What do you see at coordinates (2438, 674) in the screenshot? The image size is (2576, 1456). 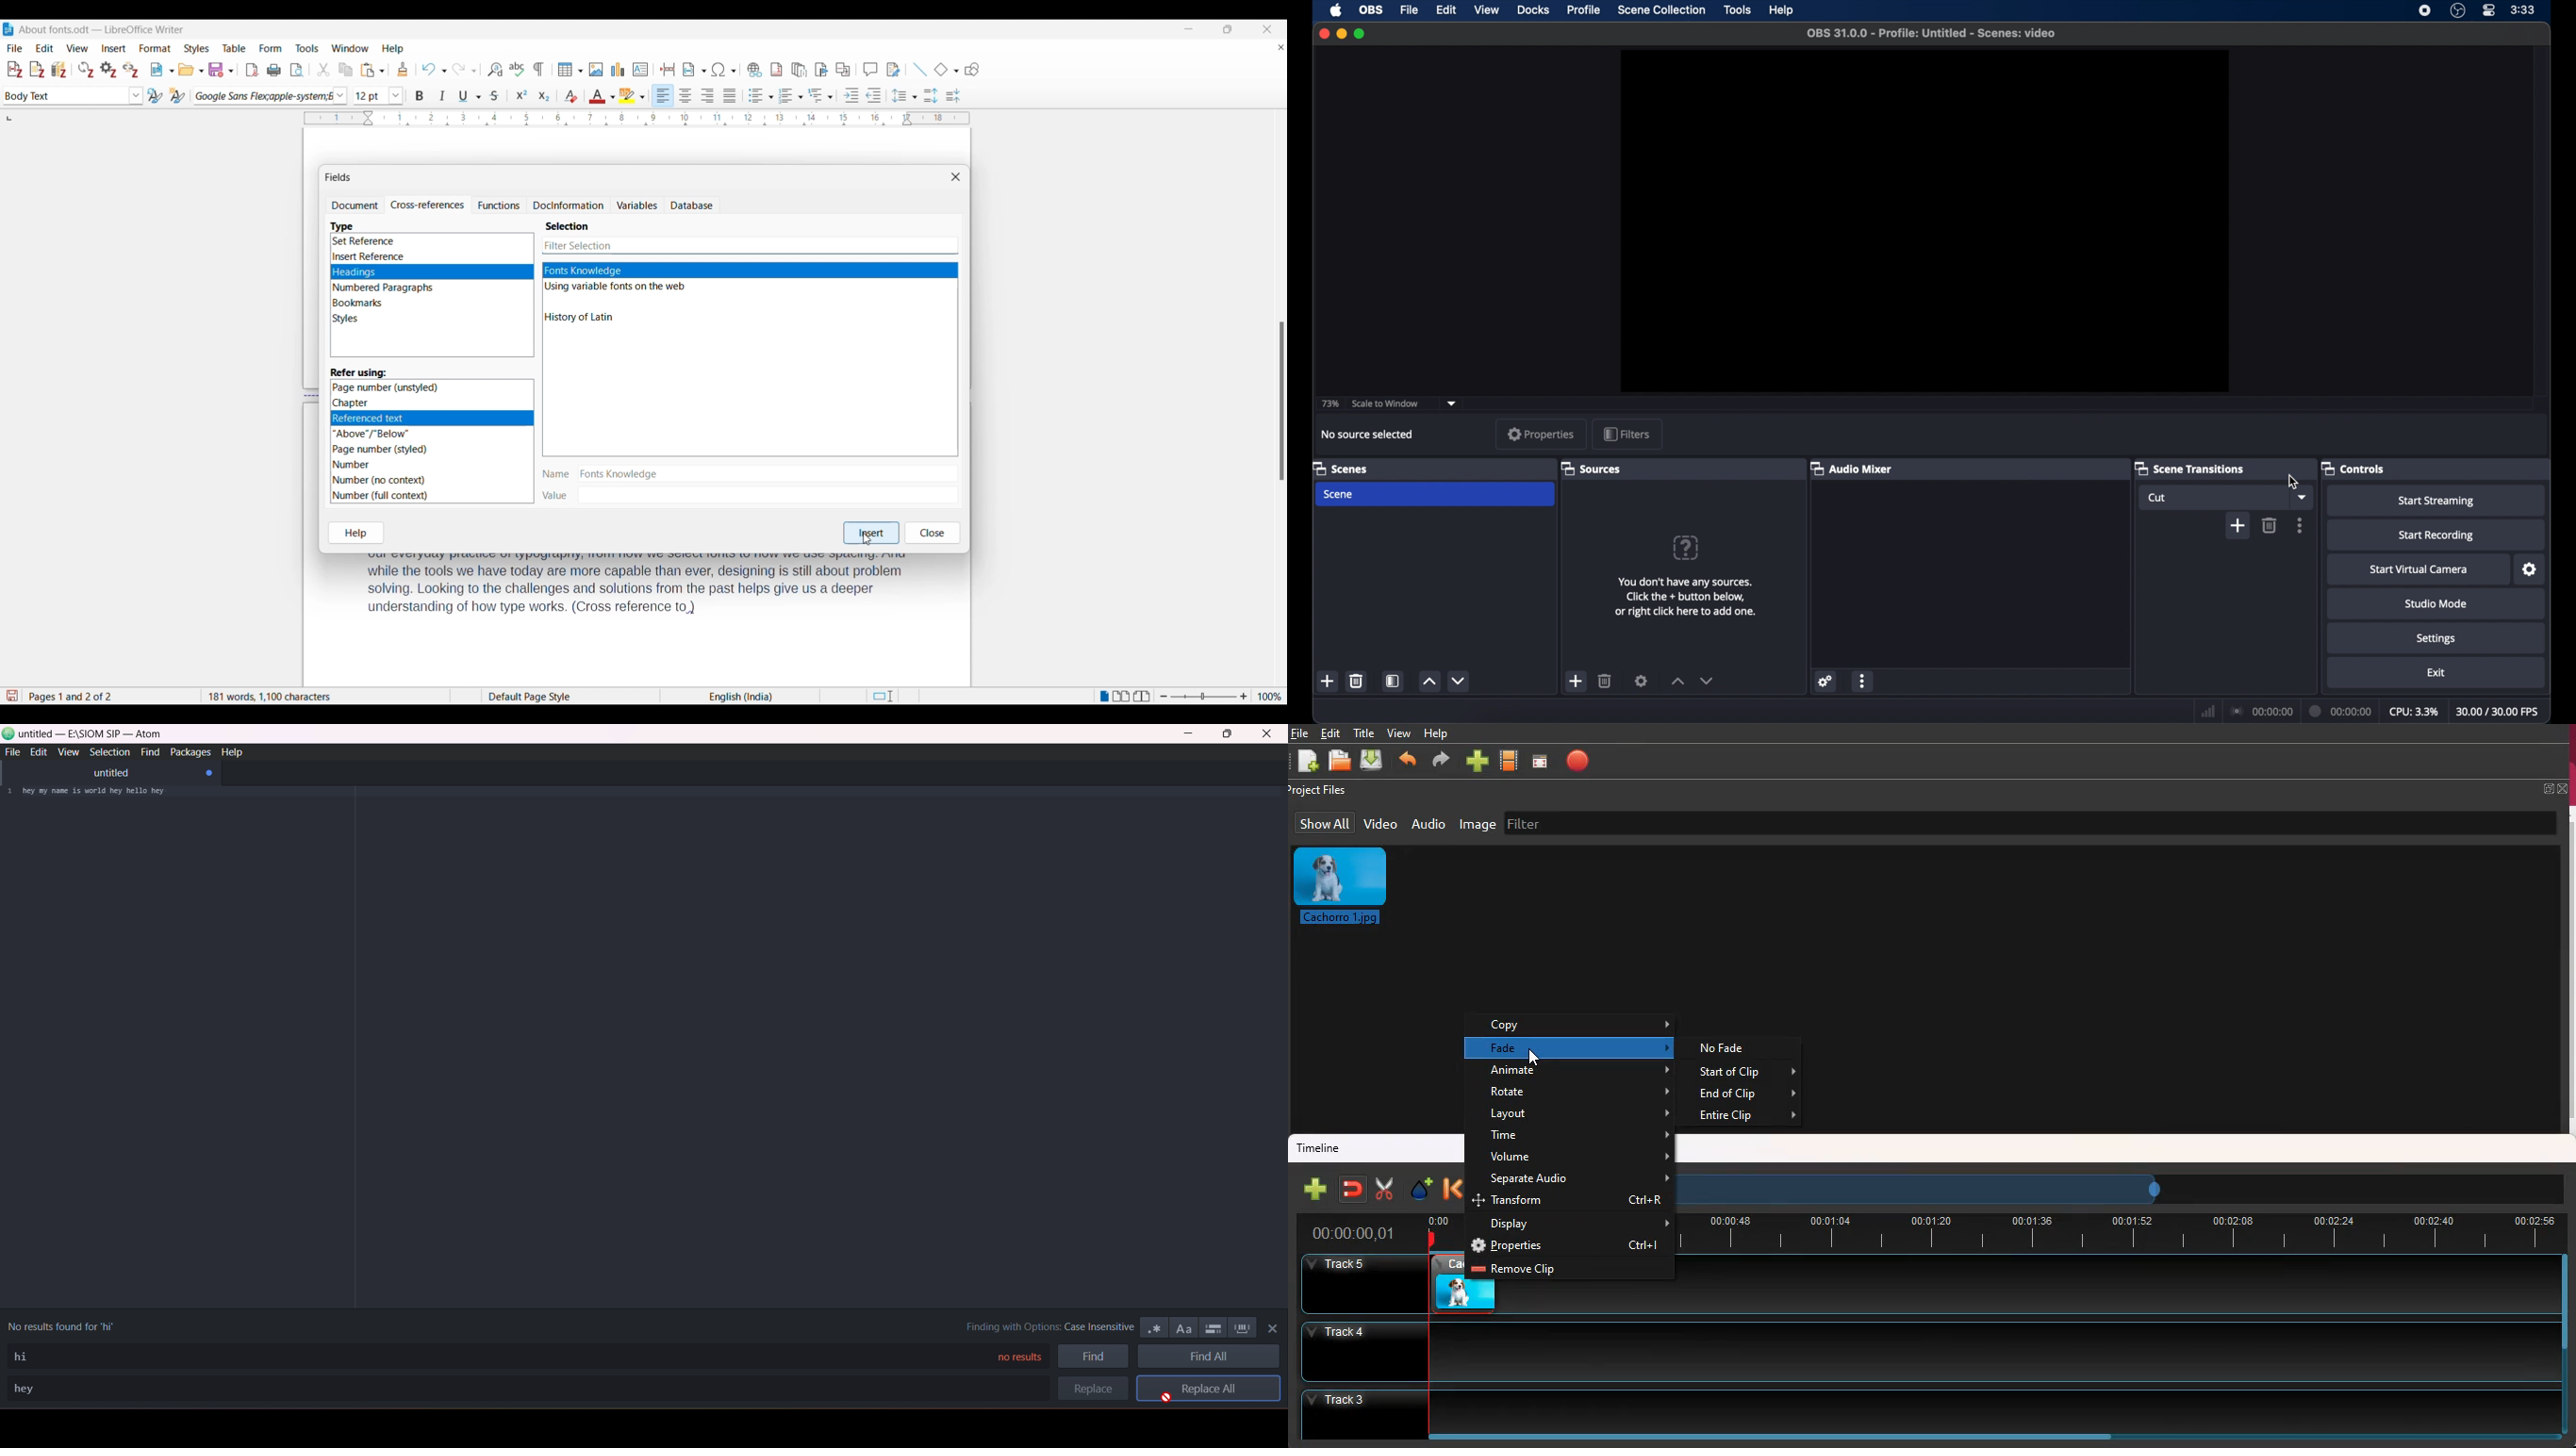 I see `exit` at bounding box center [2438, 674].